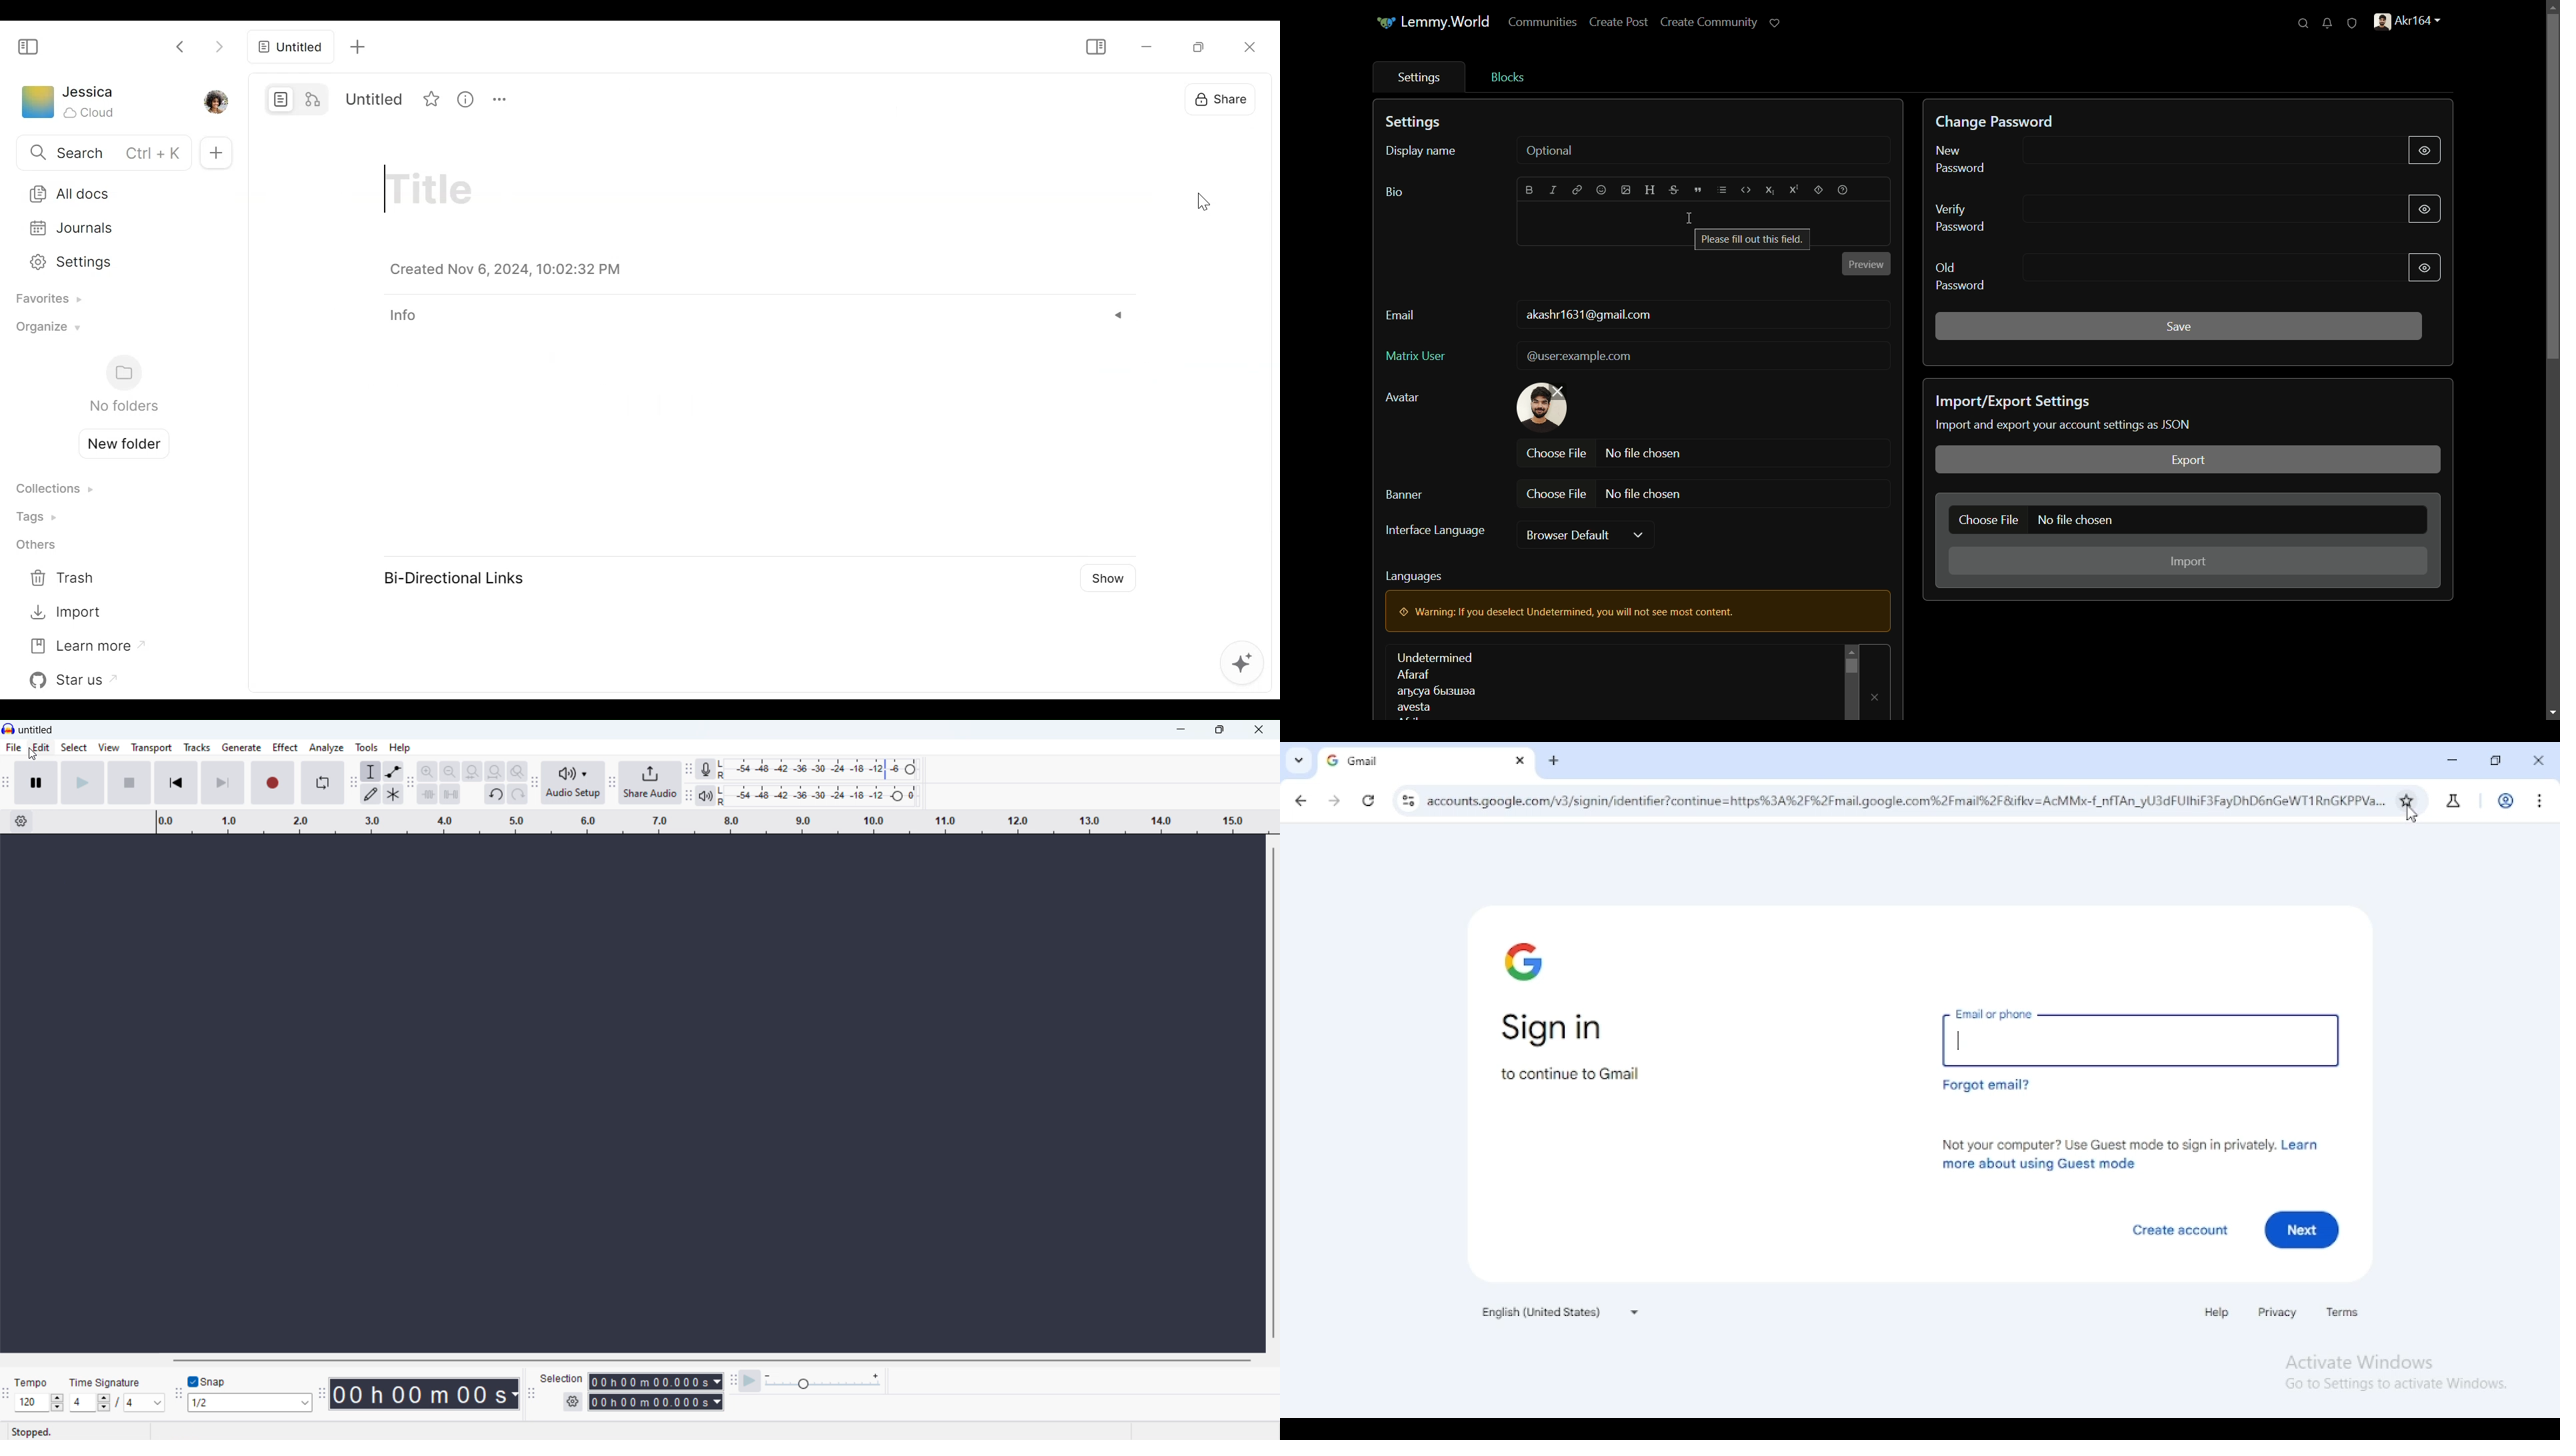 Image resolution: width=2576 pixels, height=1456 pixels. What do you see at coordinates (450, 772) in the screenshot?
I see `zoom out` at bounding box center [450, 772].